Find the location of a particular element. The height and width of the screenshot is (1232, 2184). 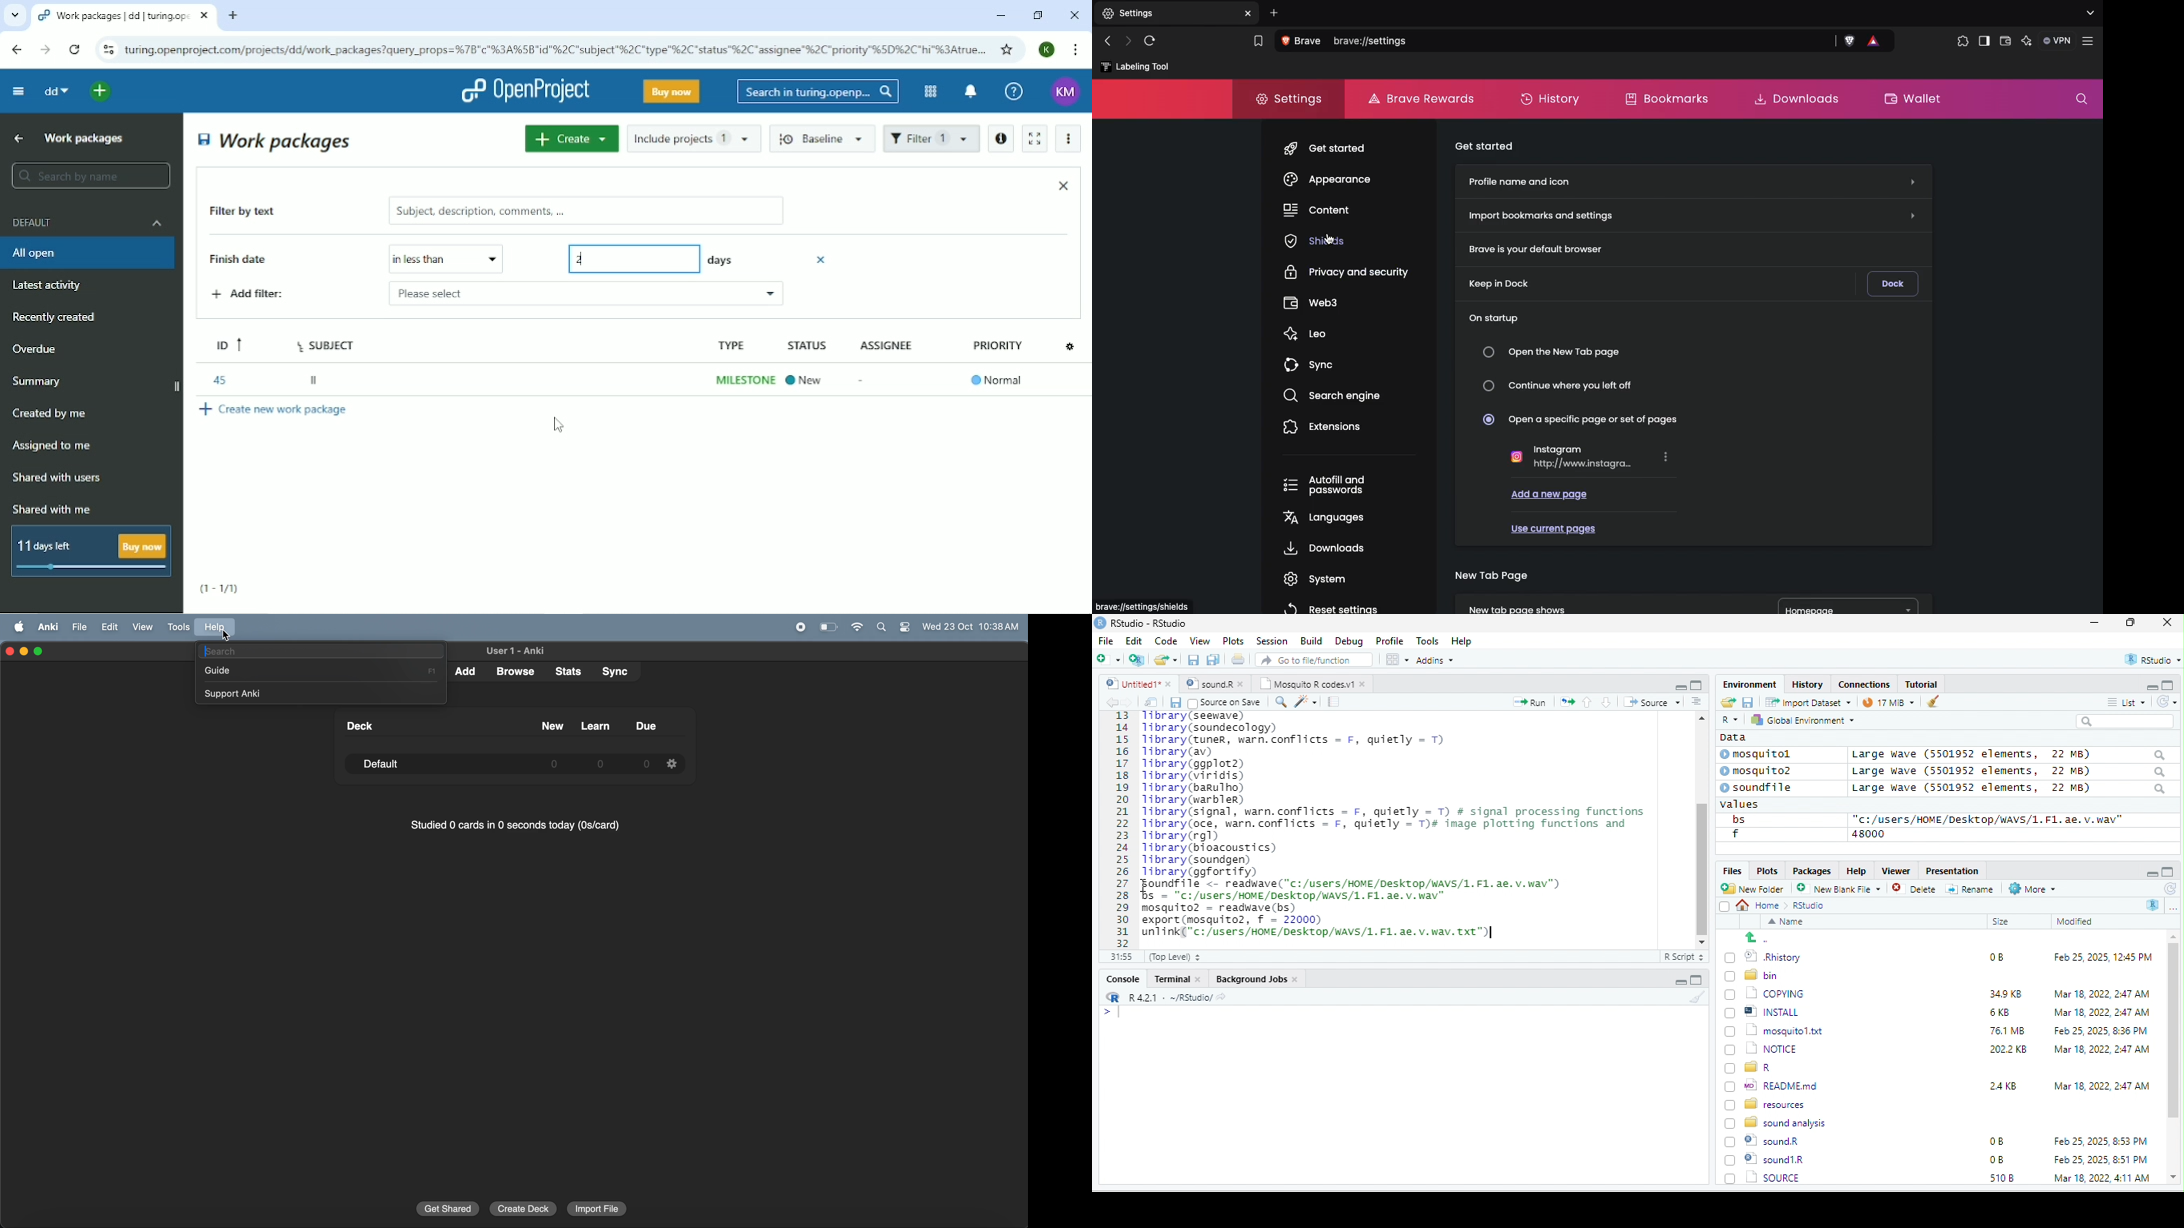

Uninstall.exe is located at coordinates (1773, 1178).